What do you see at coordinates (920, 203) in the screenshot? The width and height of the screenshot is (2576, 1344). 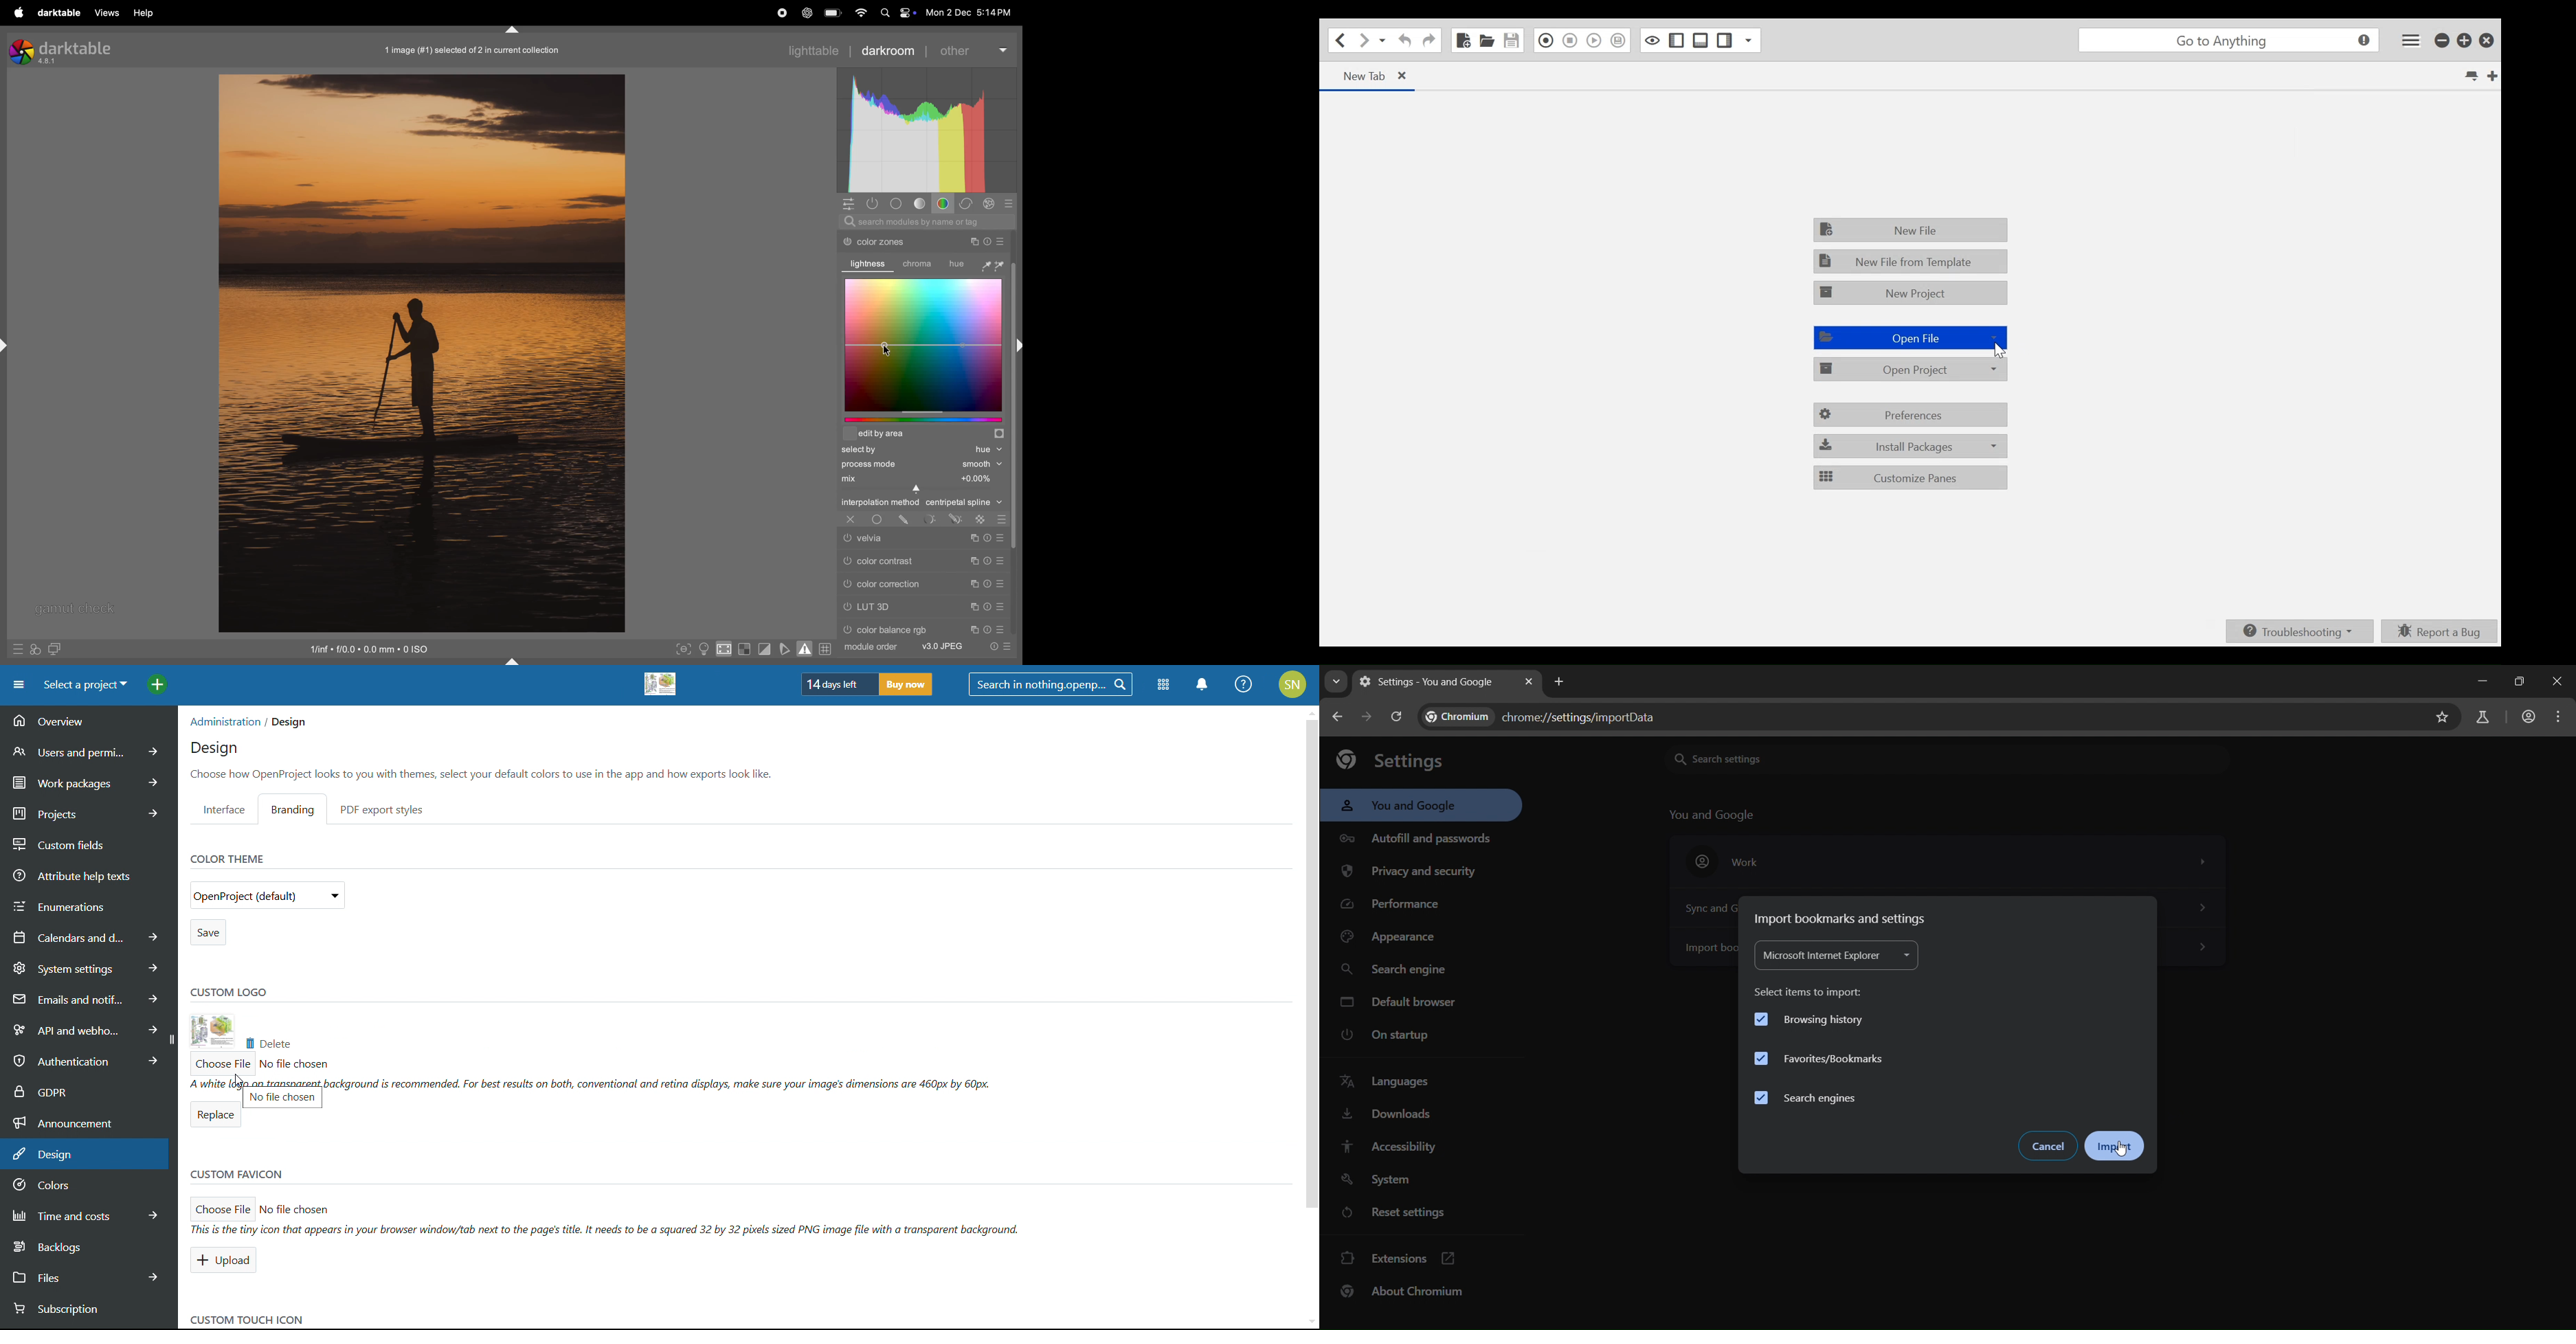 I see `` at bounding box center [920, 203].